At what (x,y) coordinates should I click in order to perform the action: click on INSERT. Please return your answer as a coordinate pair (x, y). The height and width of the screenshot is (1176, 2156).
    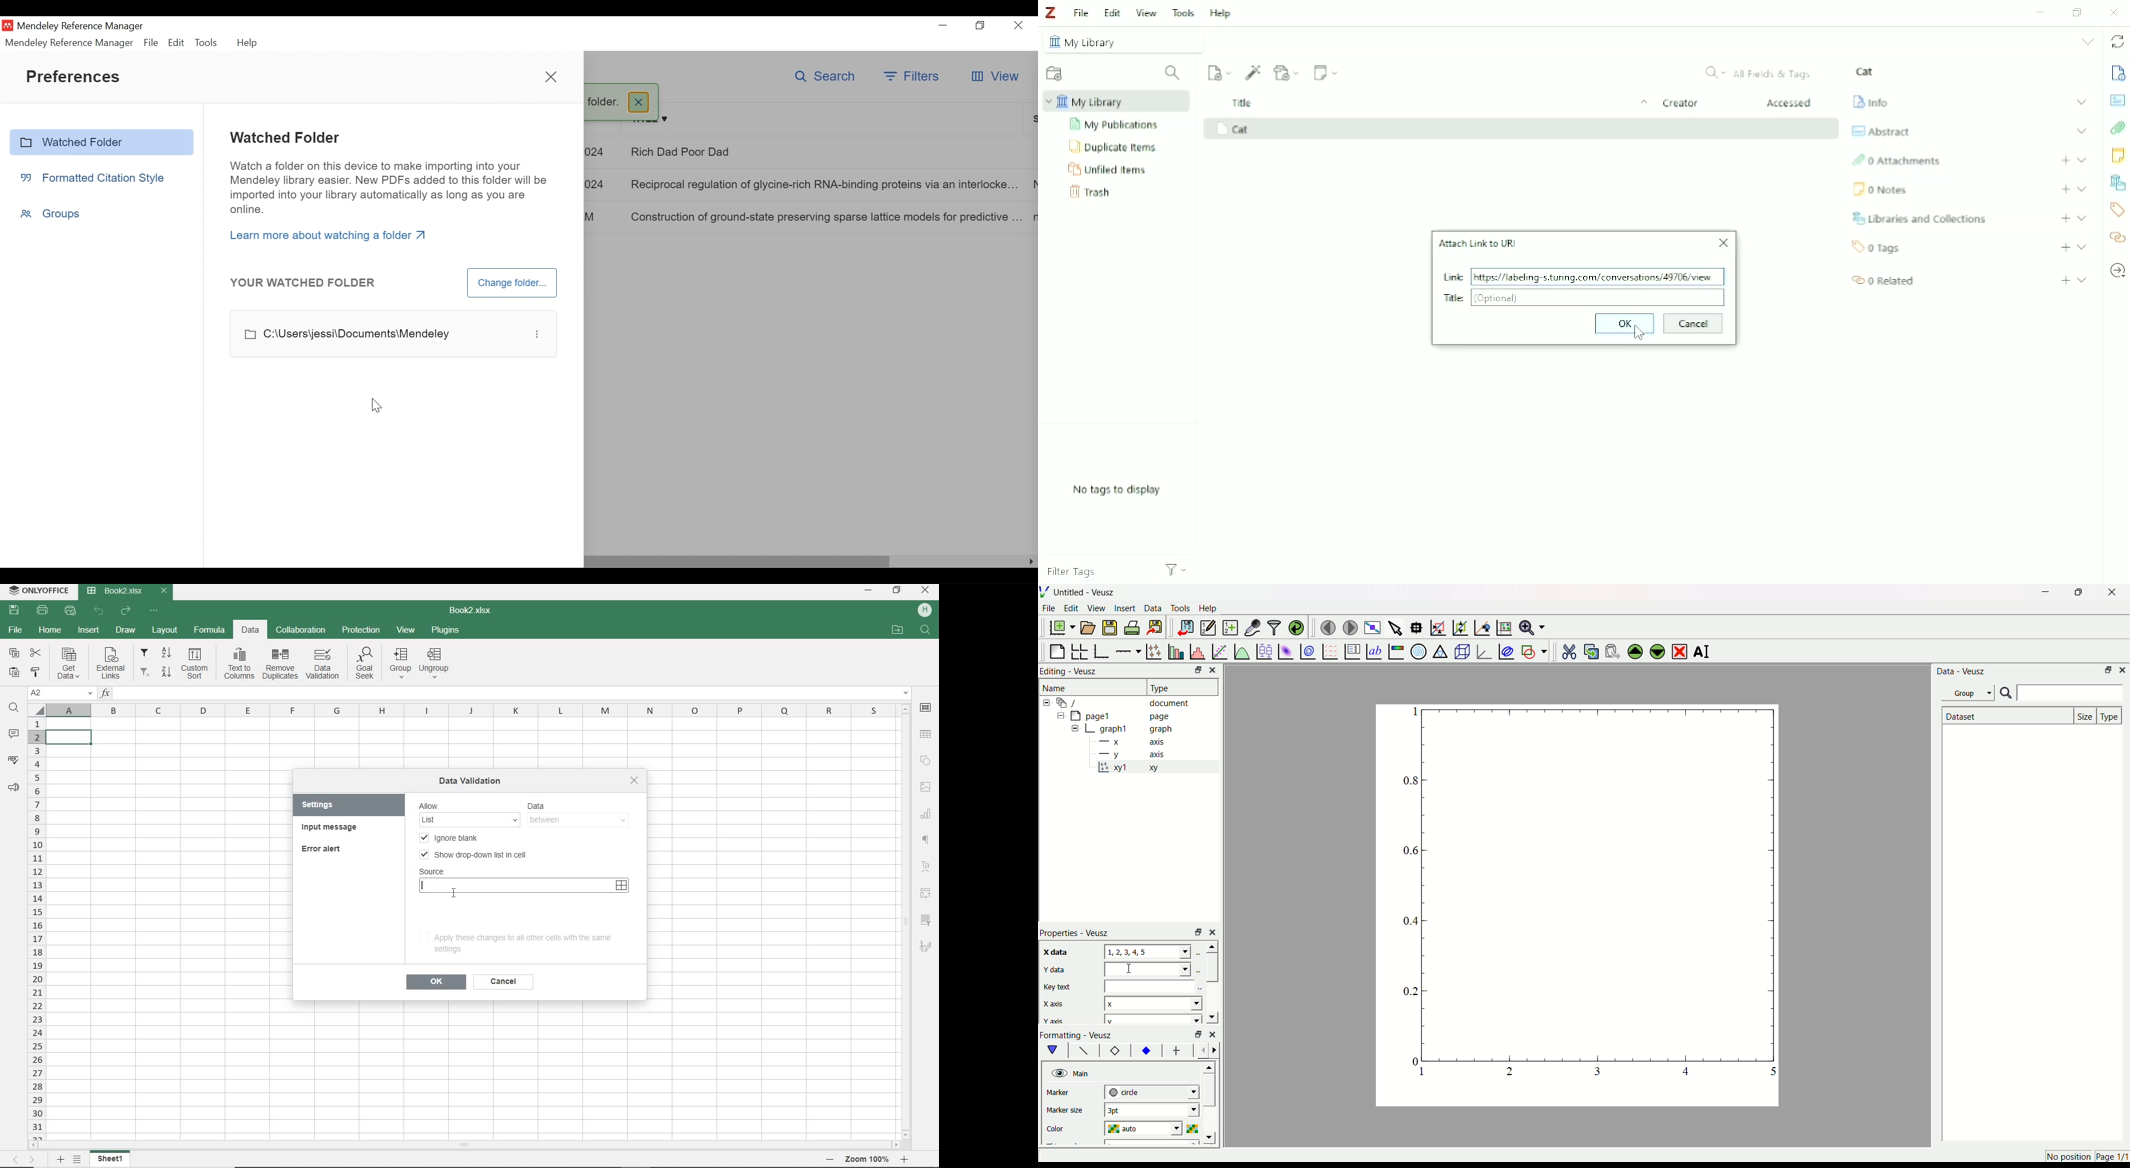
    Looking at the image, I should click on (90, 628).